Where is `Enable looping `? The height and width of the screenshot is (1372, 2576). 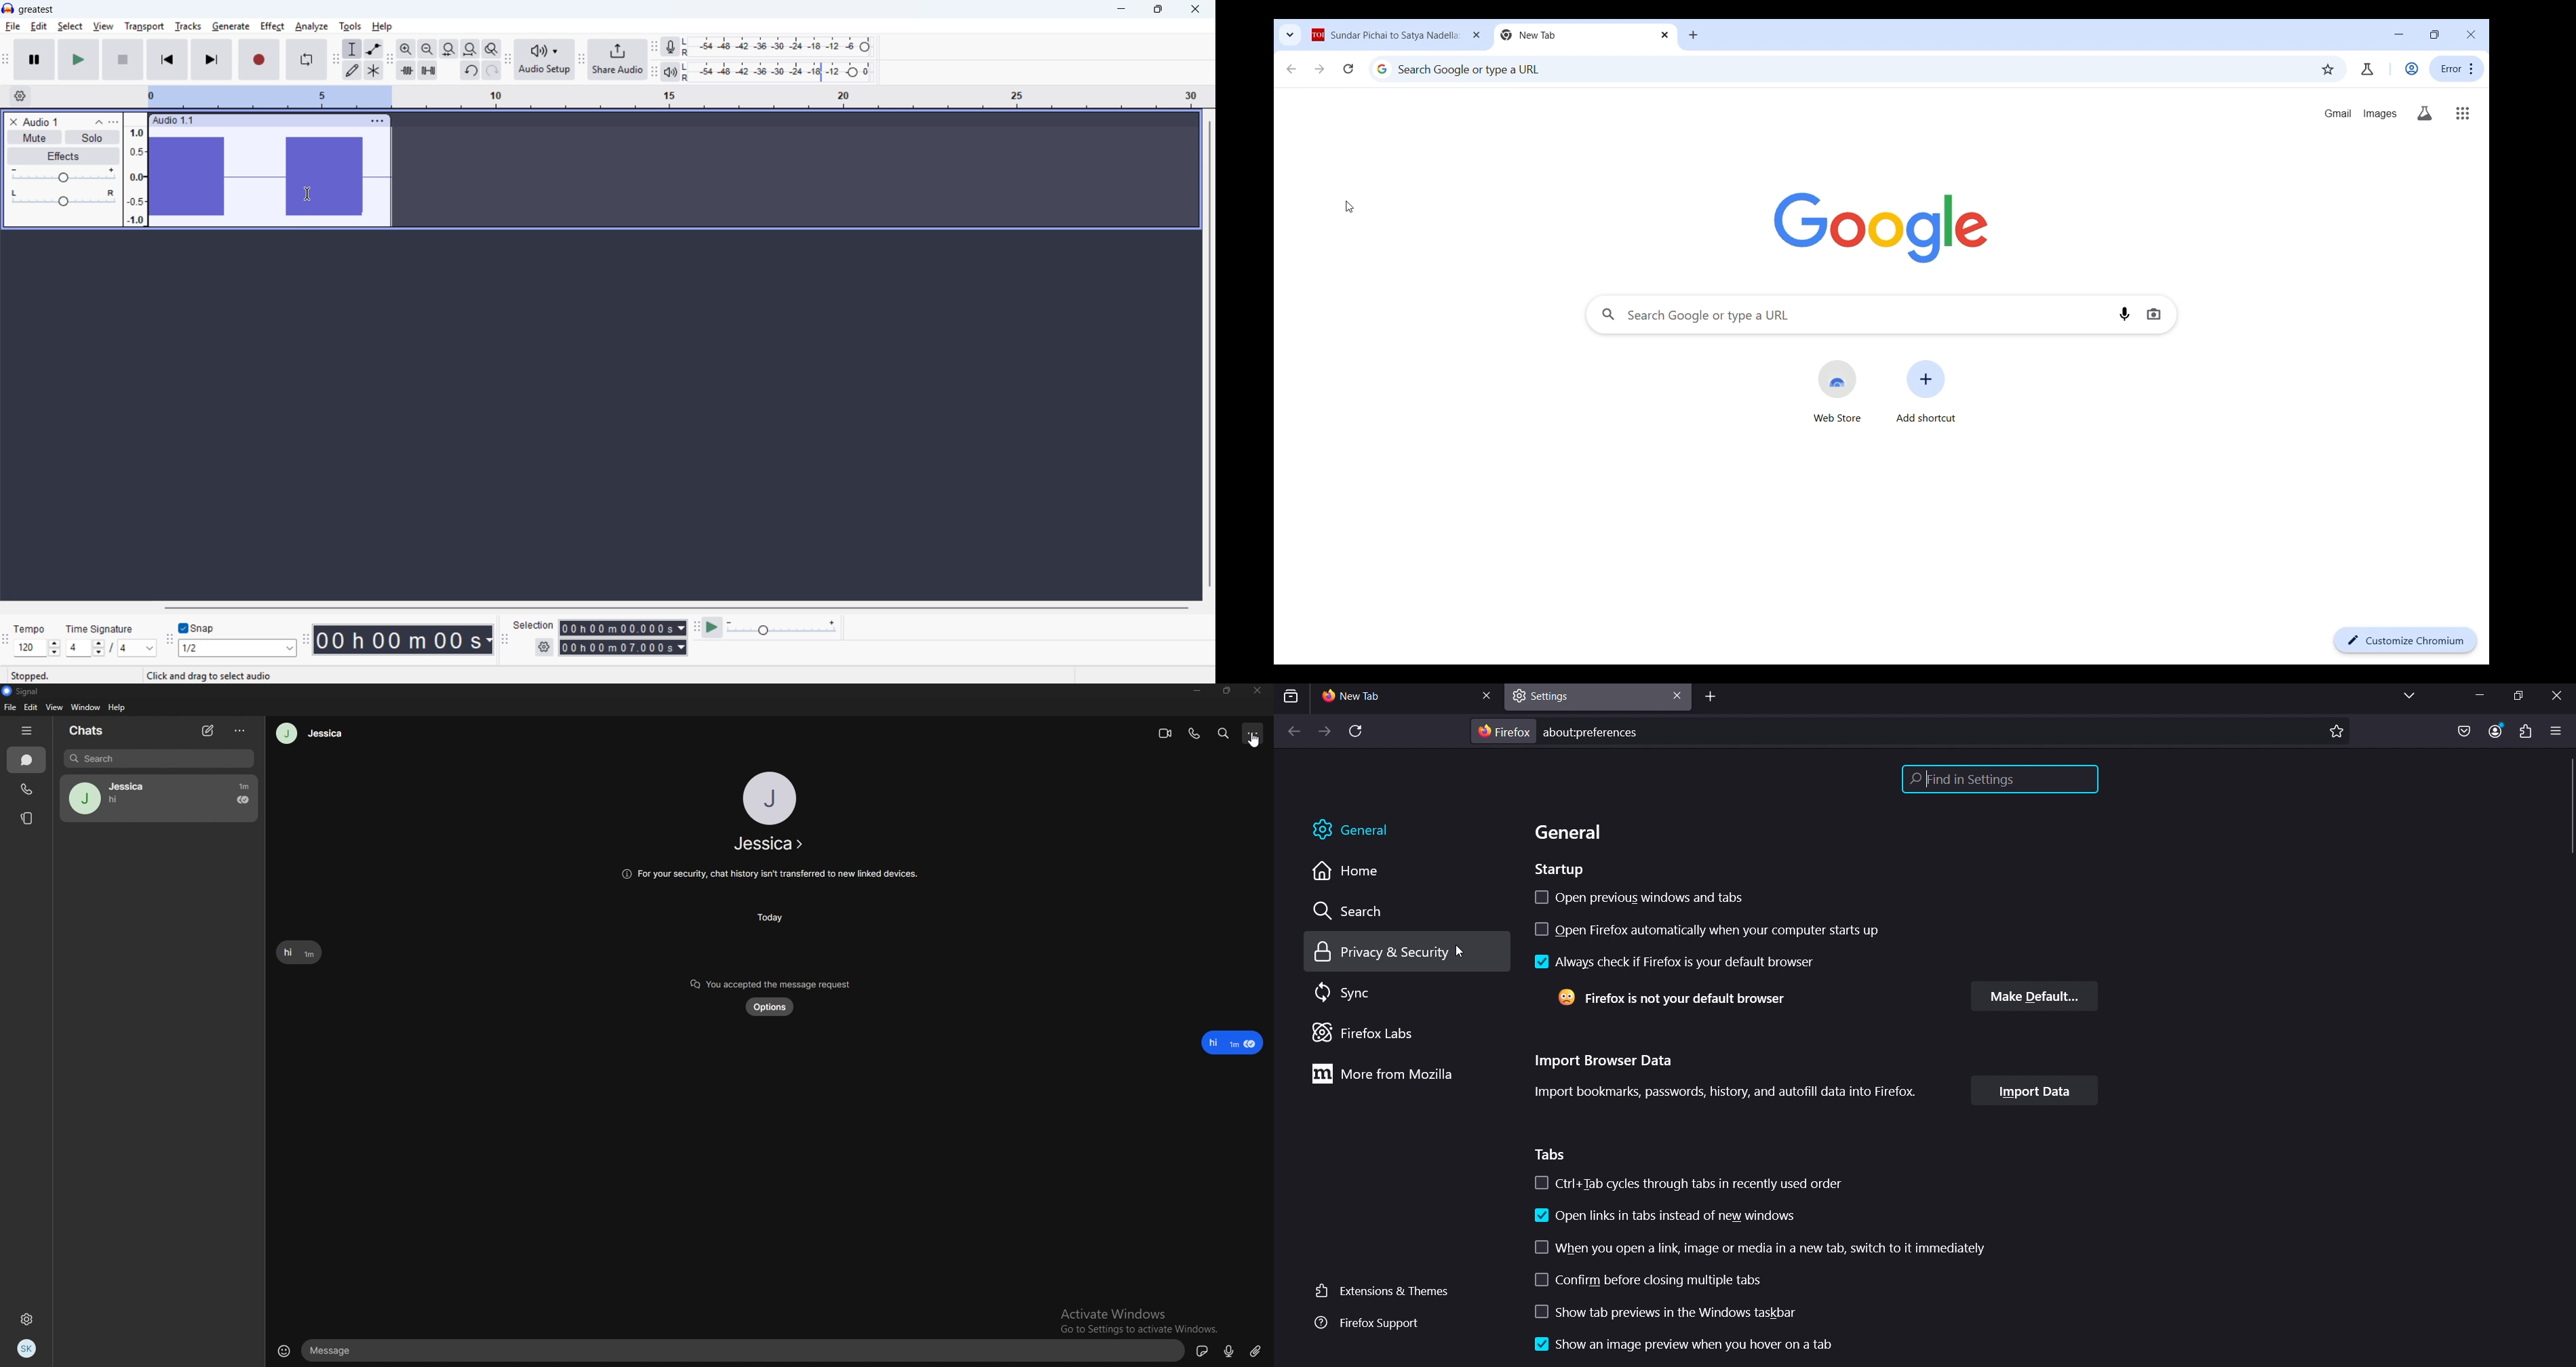 Enable looping  is located at coordinates (306, 59).